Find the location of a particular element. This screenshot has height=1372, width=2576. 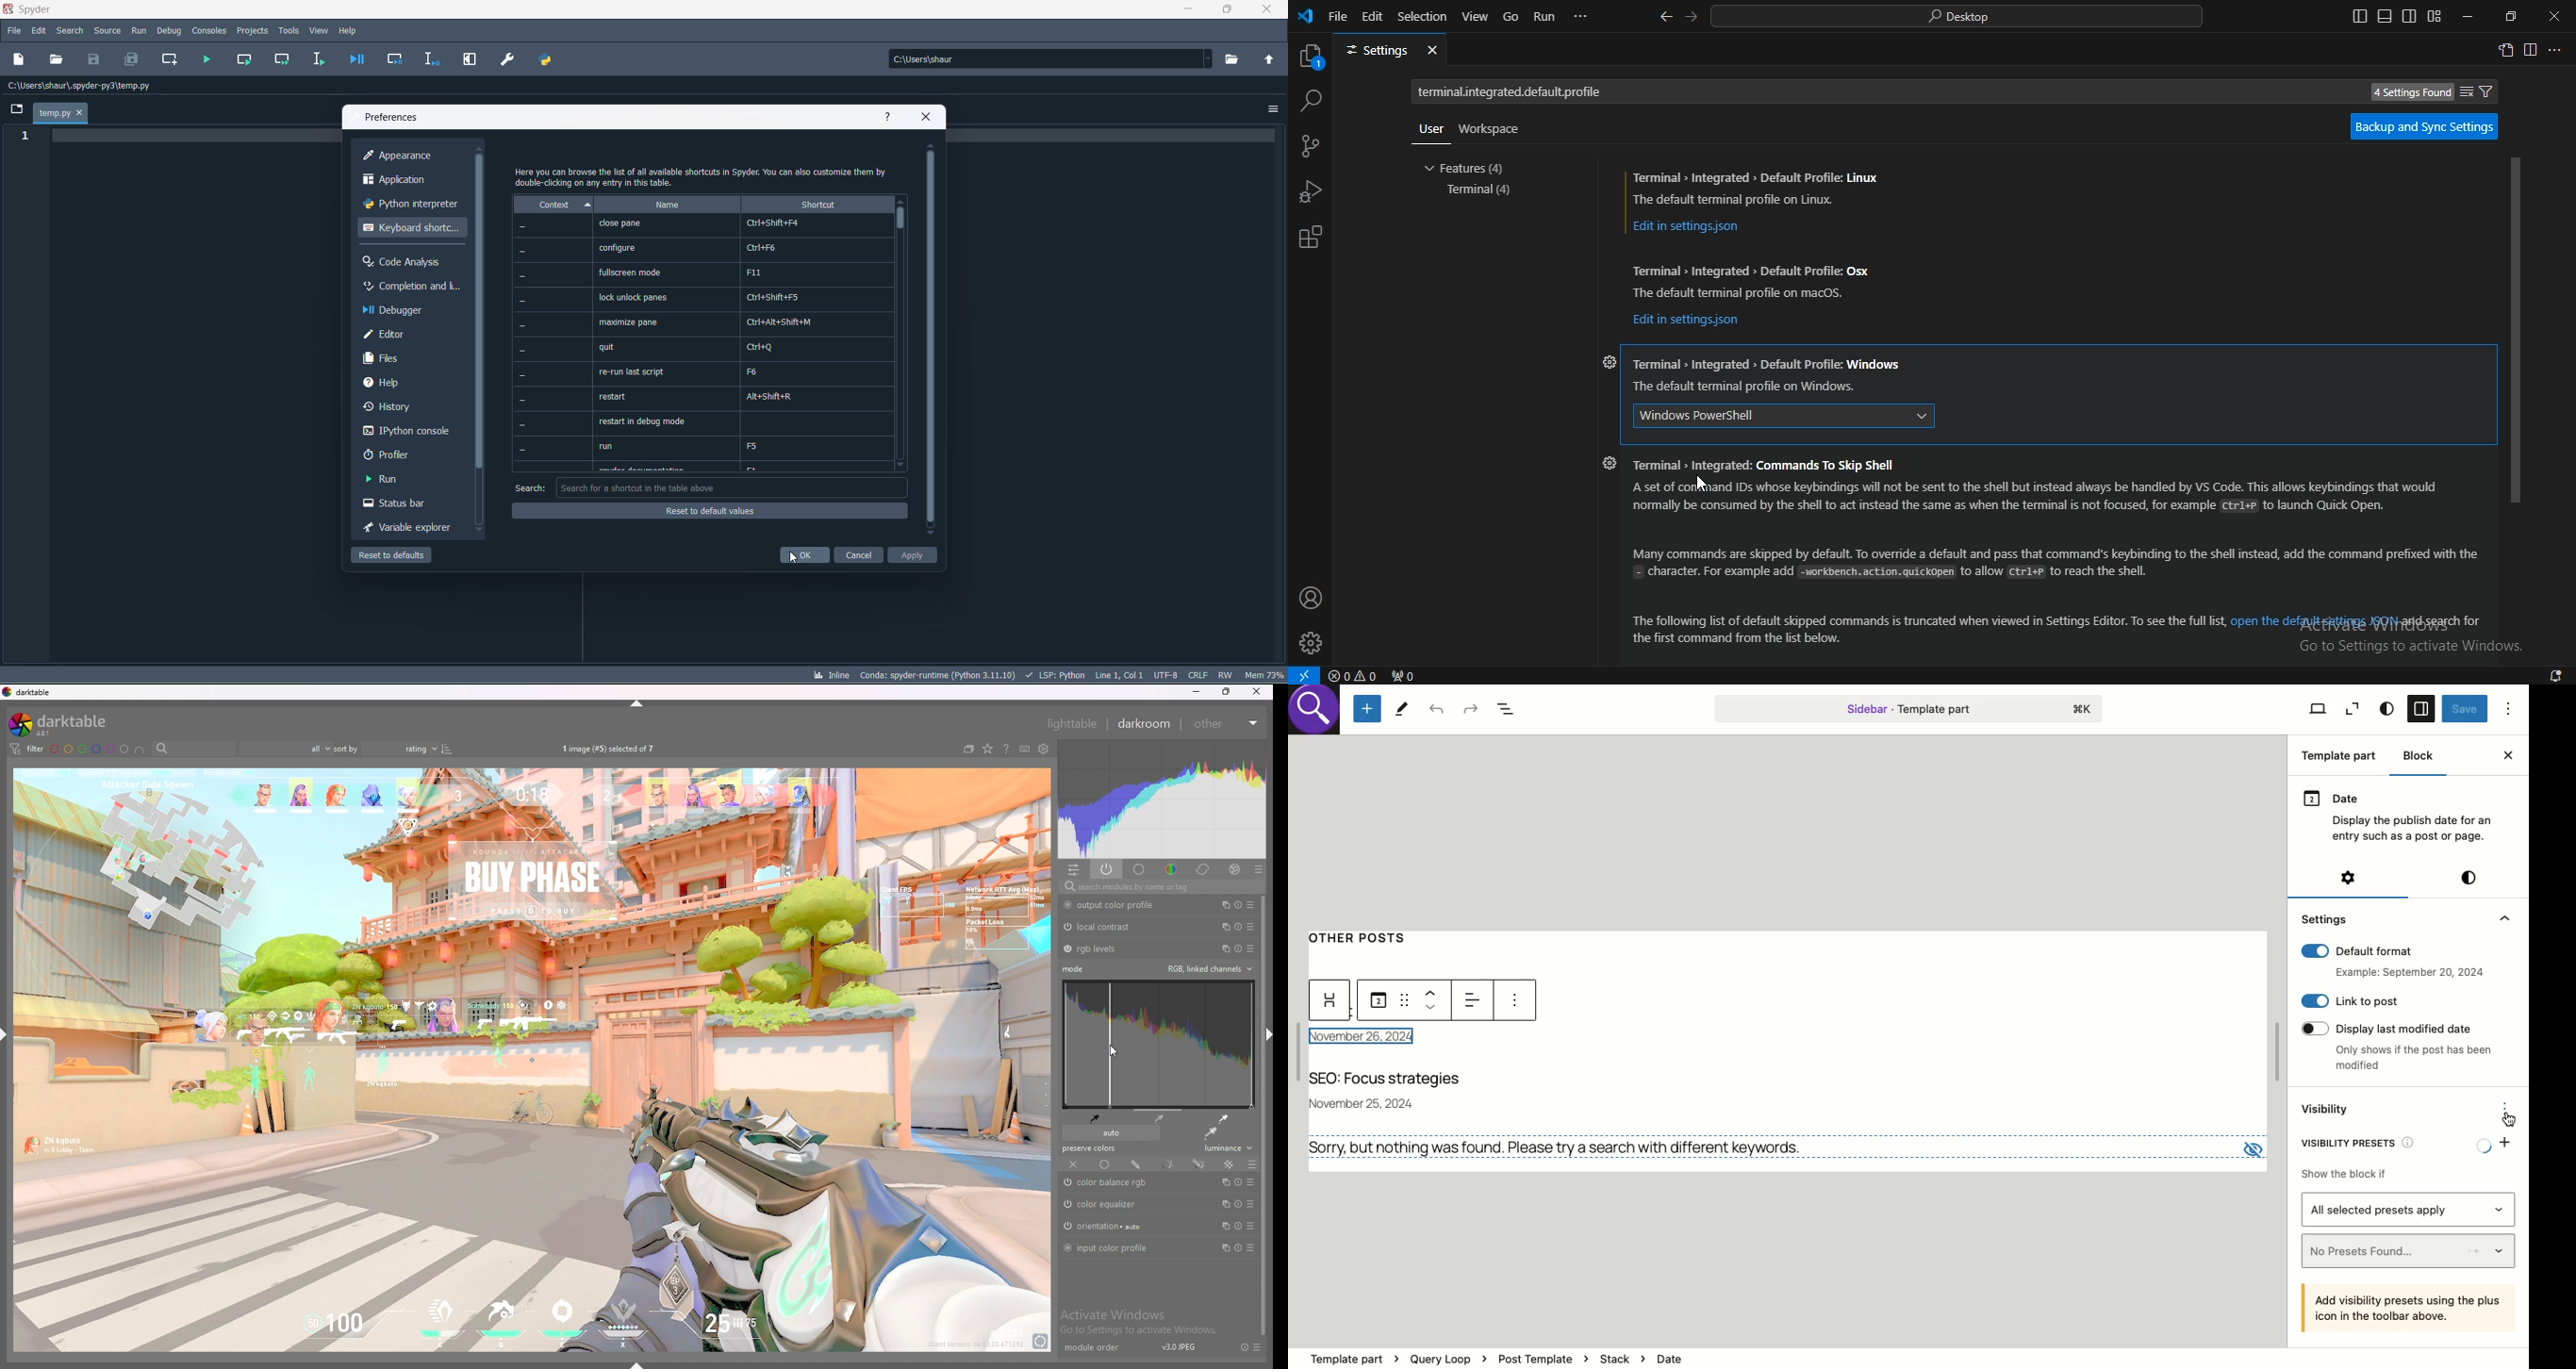

context values is located at coordinates (550, 343).